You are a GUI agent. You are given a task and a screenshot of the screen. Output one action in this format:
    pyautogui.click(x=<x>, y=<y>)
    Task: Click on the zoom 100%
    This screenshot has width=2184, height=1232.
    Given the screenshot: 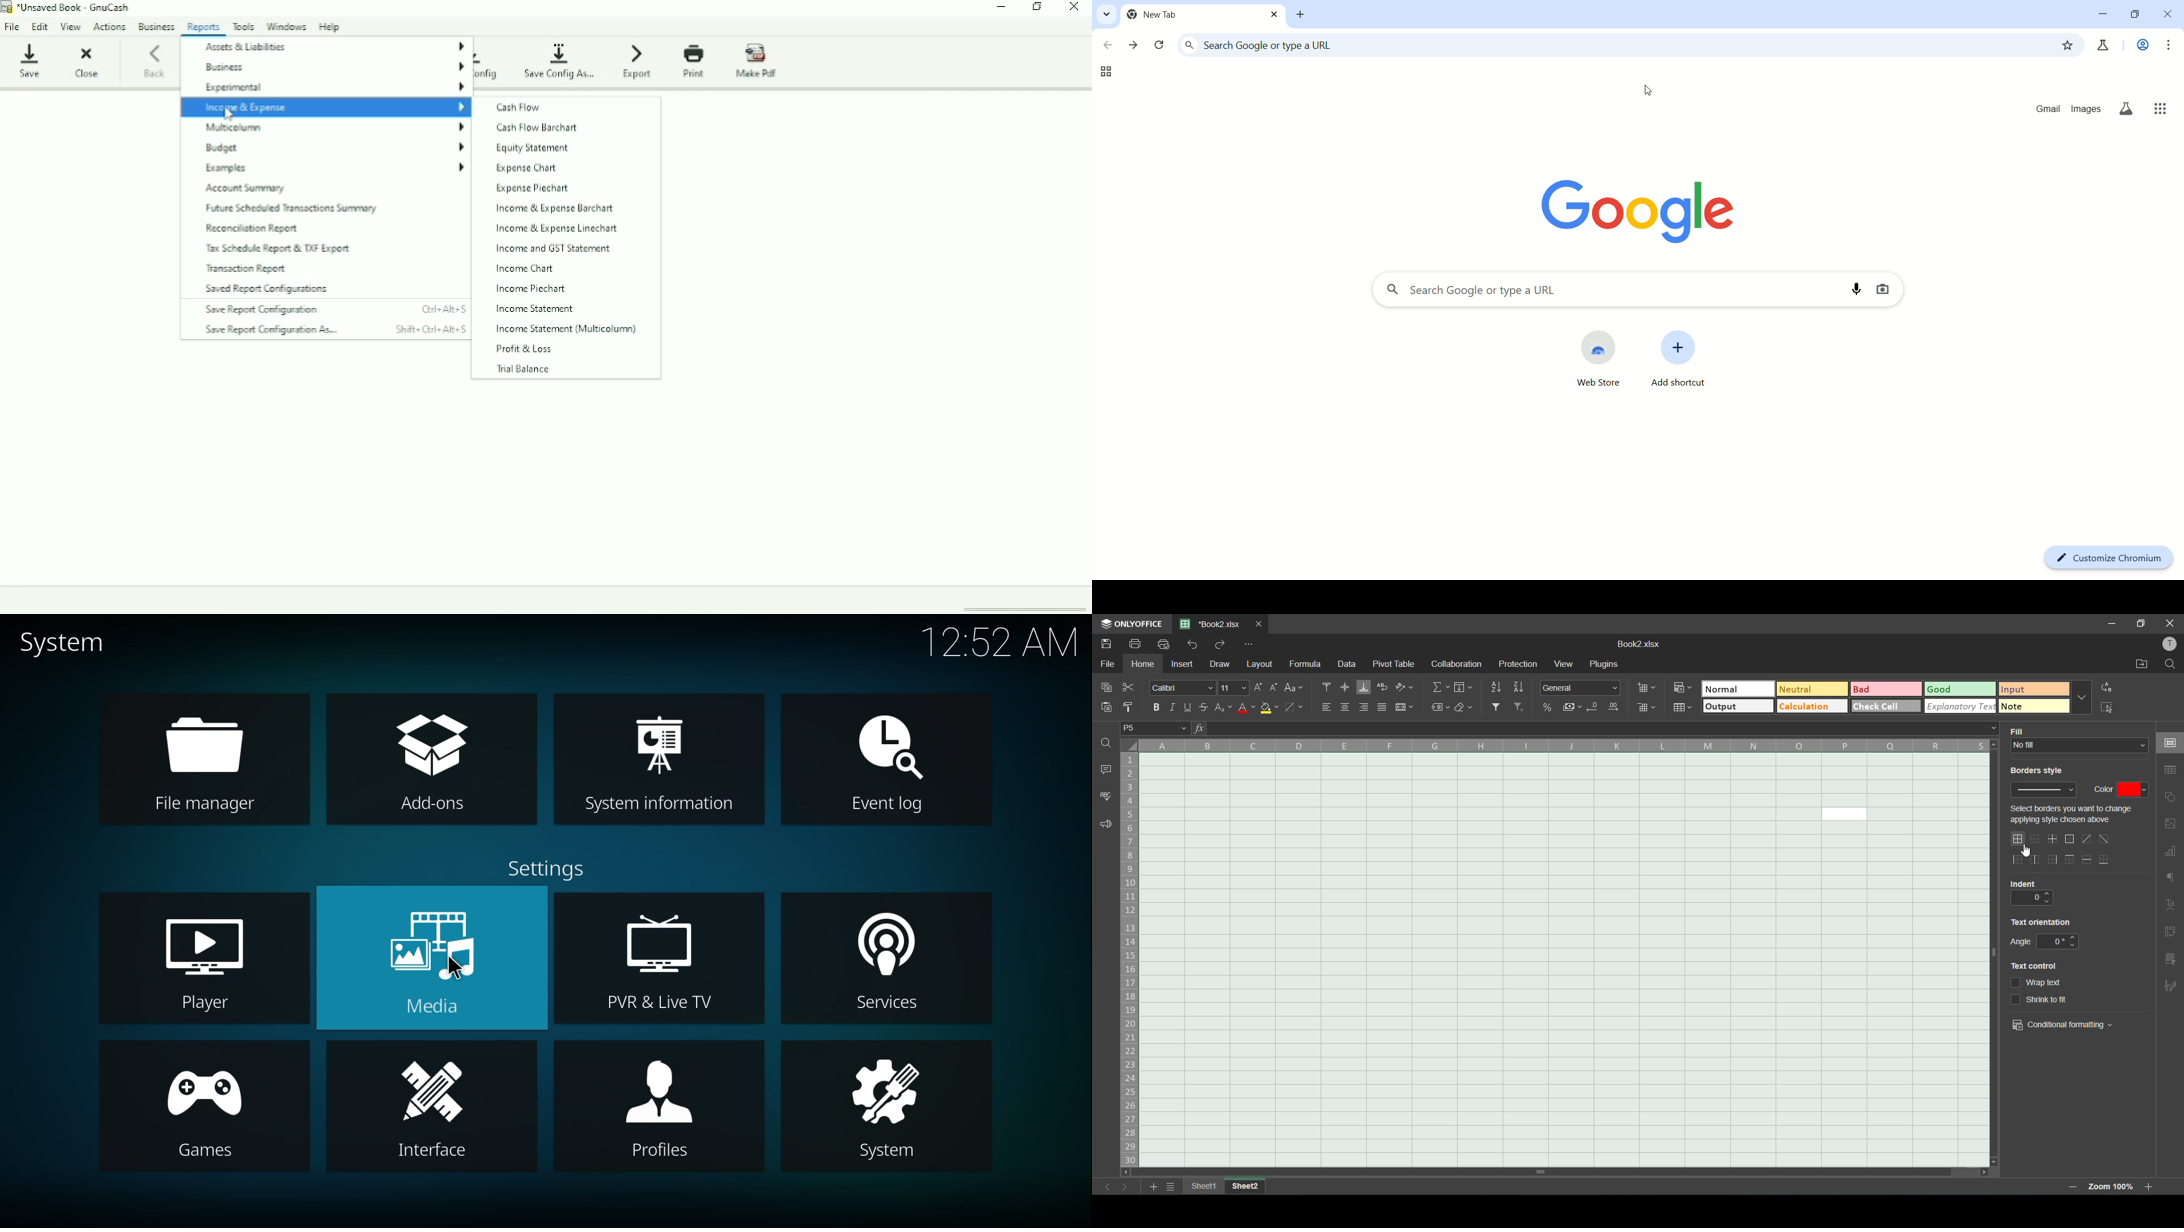 What is the action you would take?
    pyautogui.click(x=2110, y=1187)
    